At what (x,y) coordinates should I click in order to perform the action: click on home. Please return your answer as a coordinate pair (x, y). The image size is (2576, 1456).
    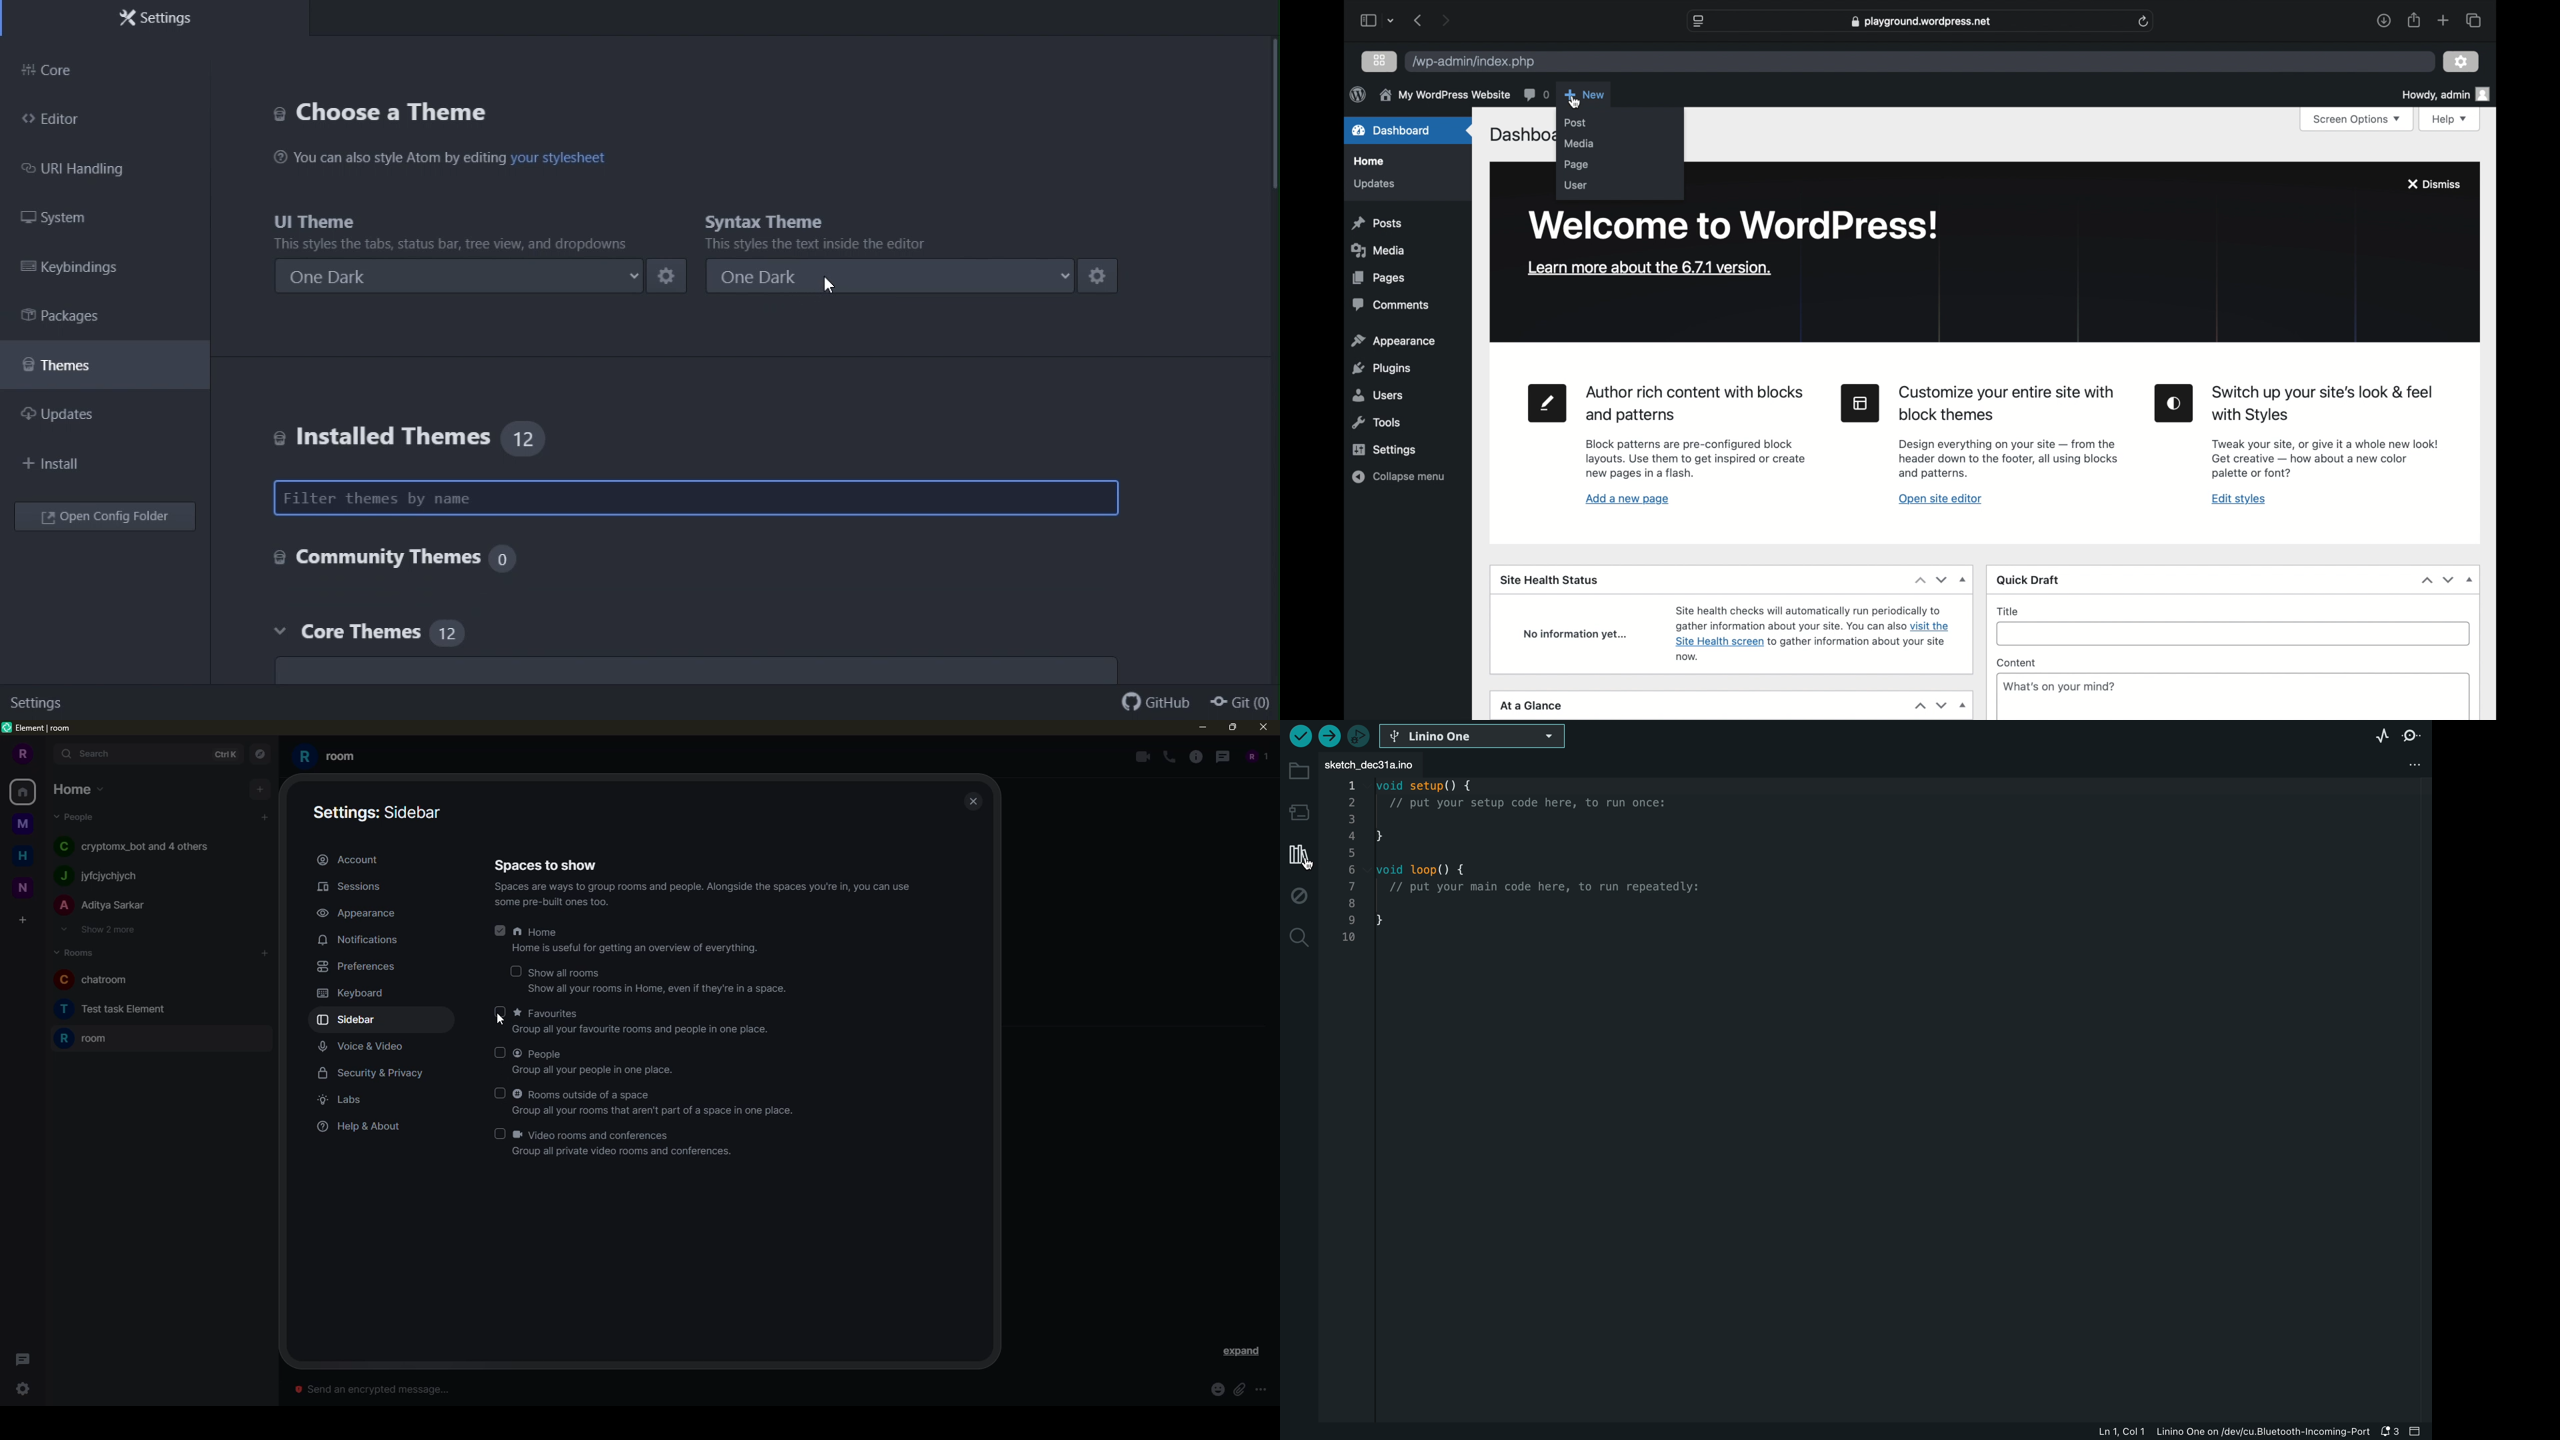
    Looking at the image, I should click on (538, 933).